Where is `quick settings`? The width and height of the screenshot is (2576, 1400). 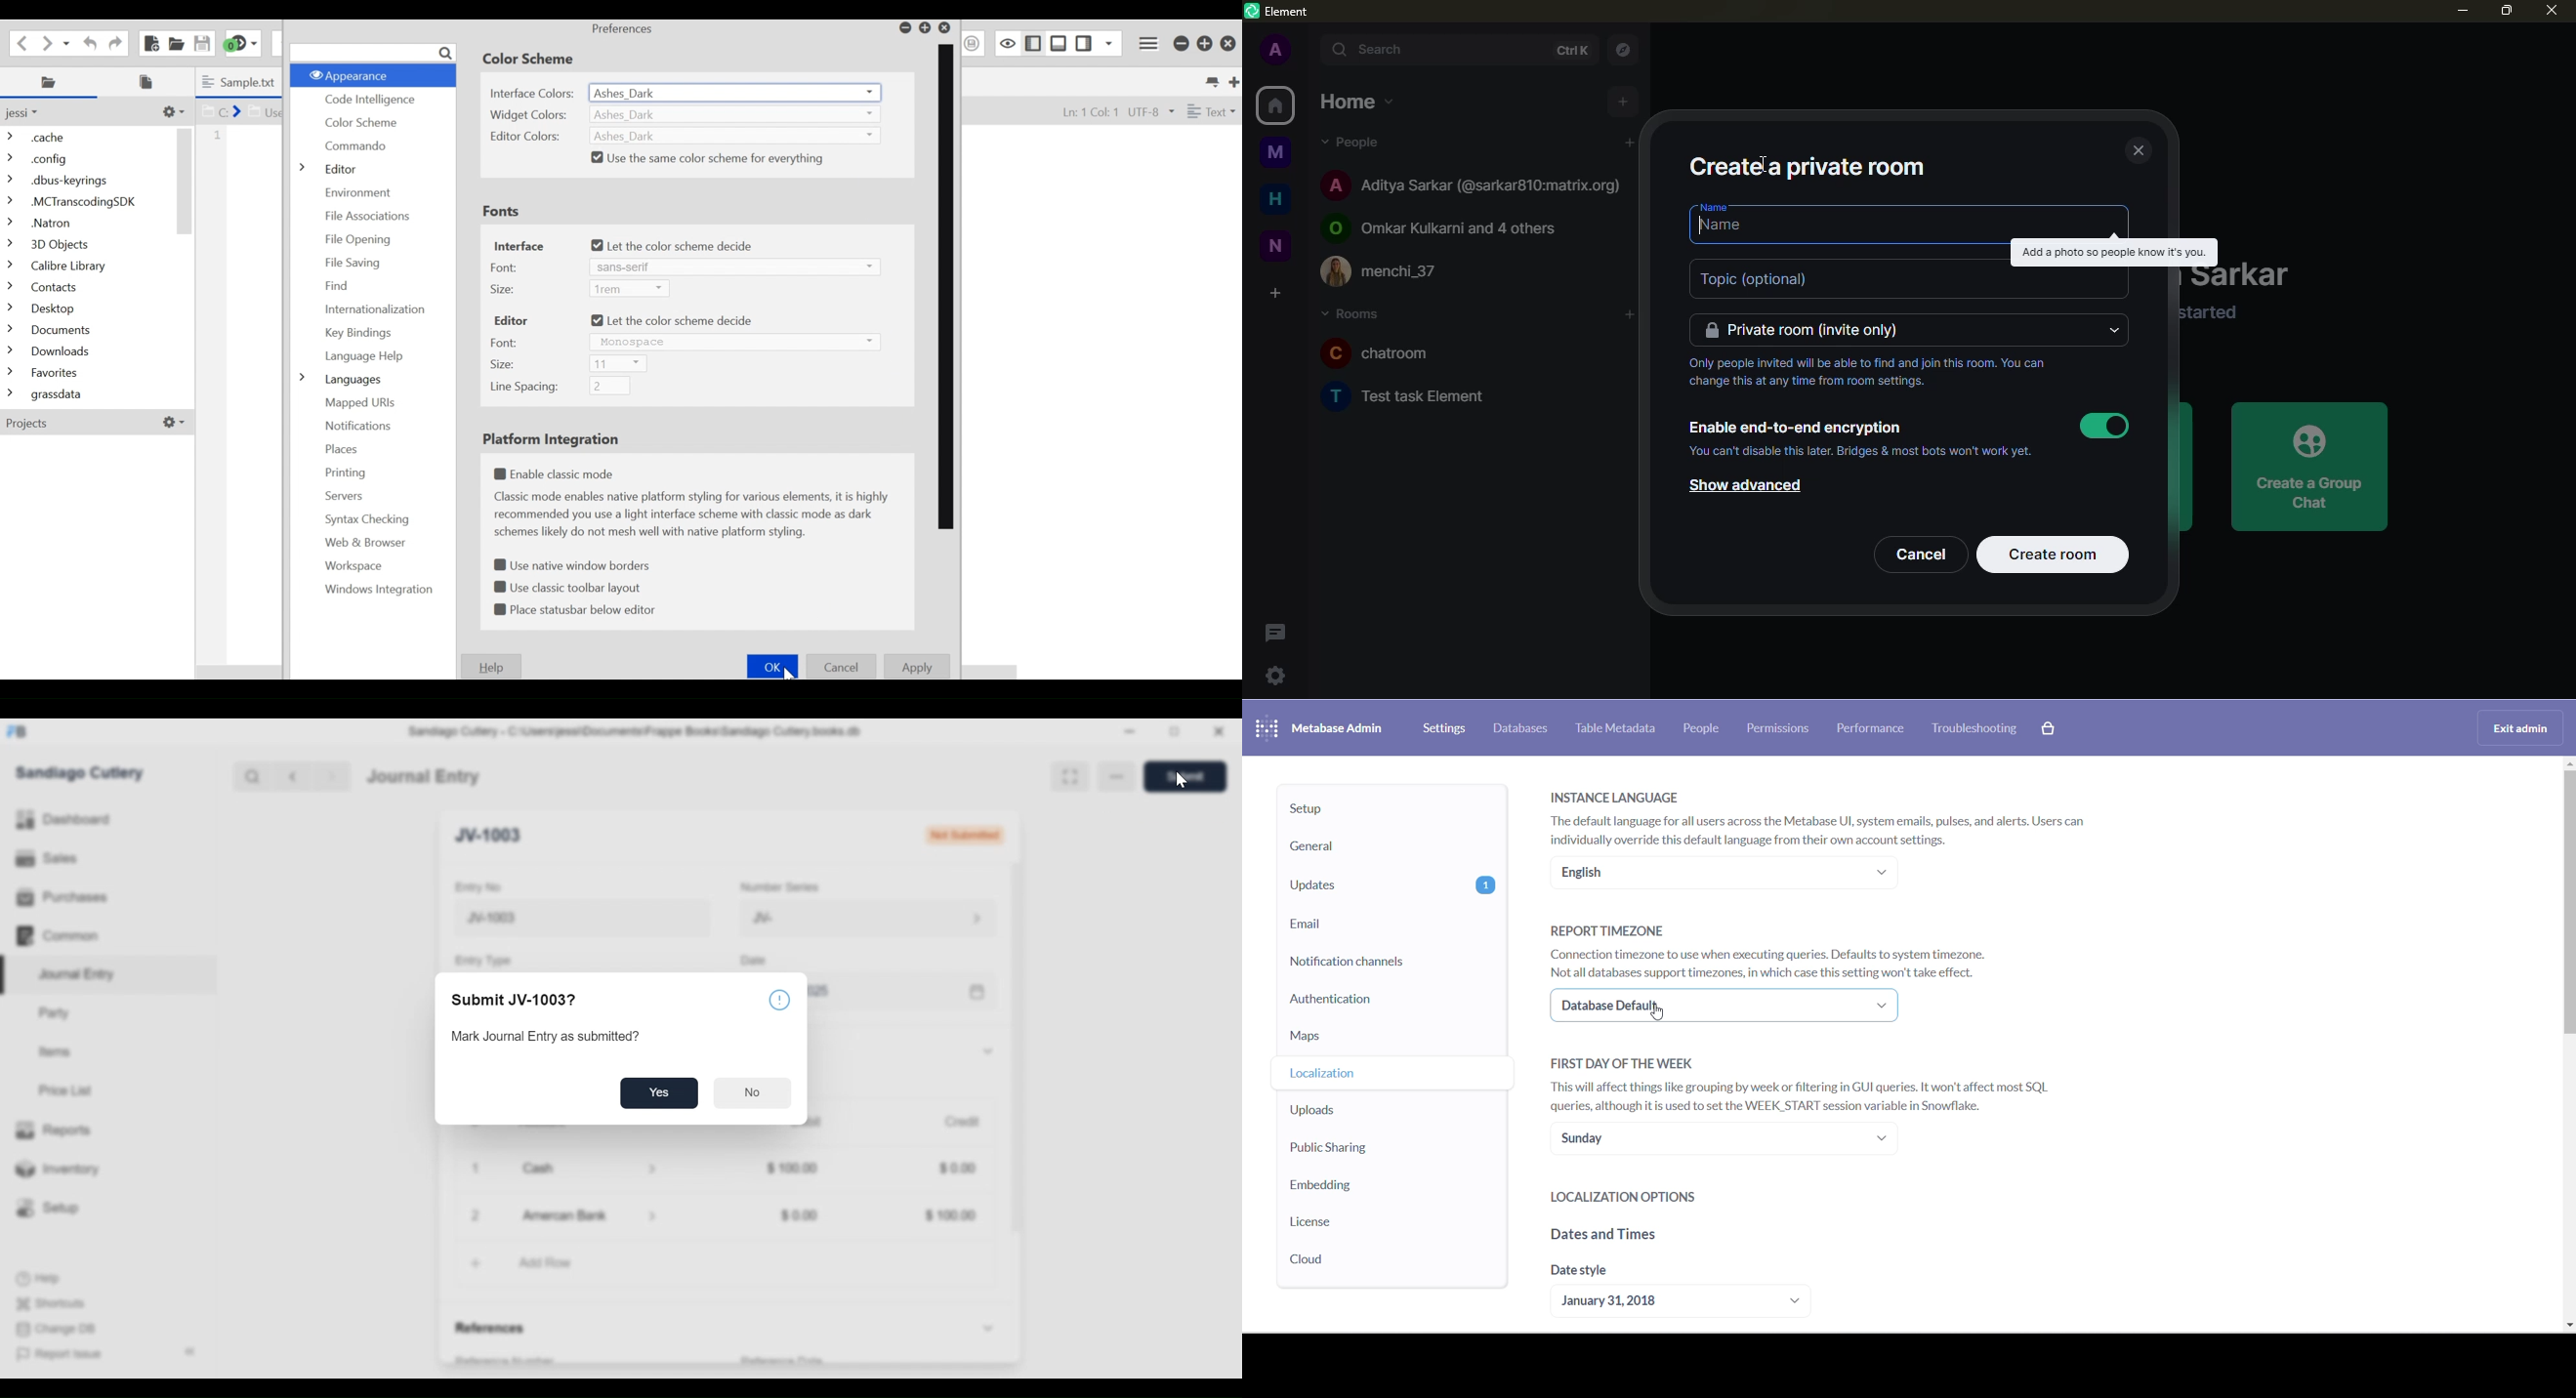 quick settings is located at coordinates (1274, 674).